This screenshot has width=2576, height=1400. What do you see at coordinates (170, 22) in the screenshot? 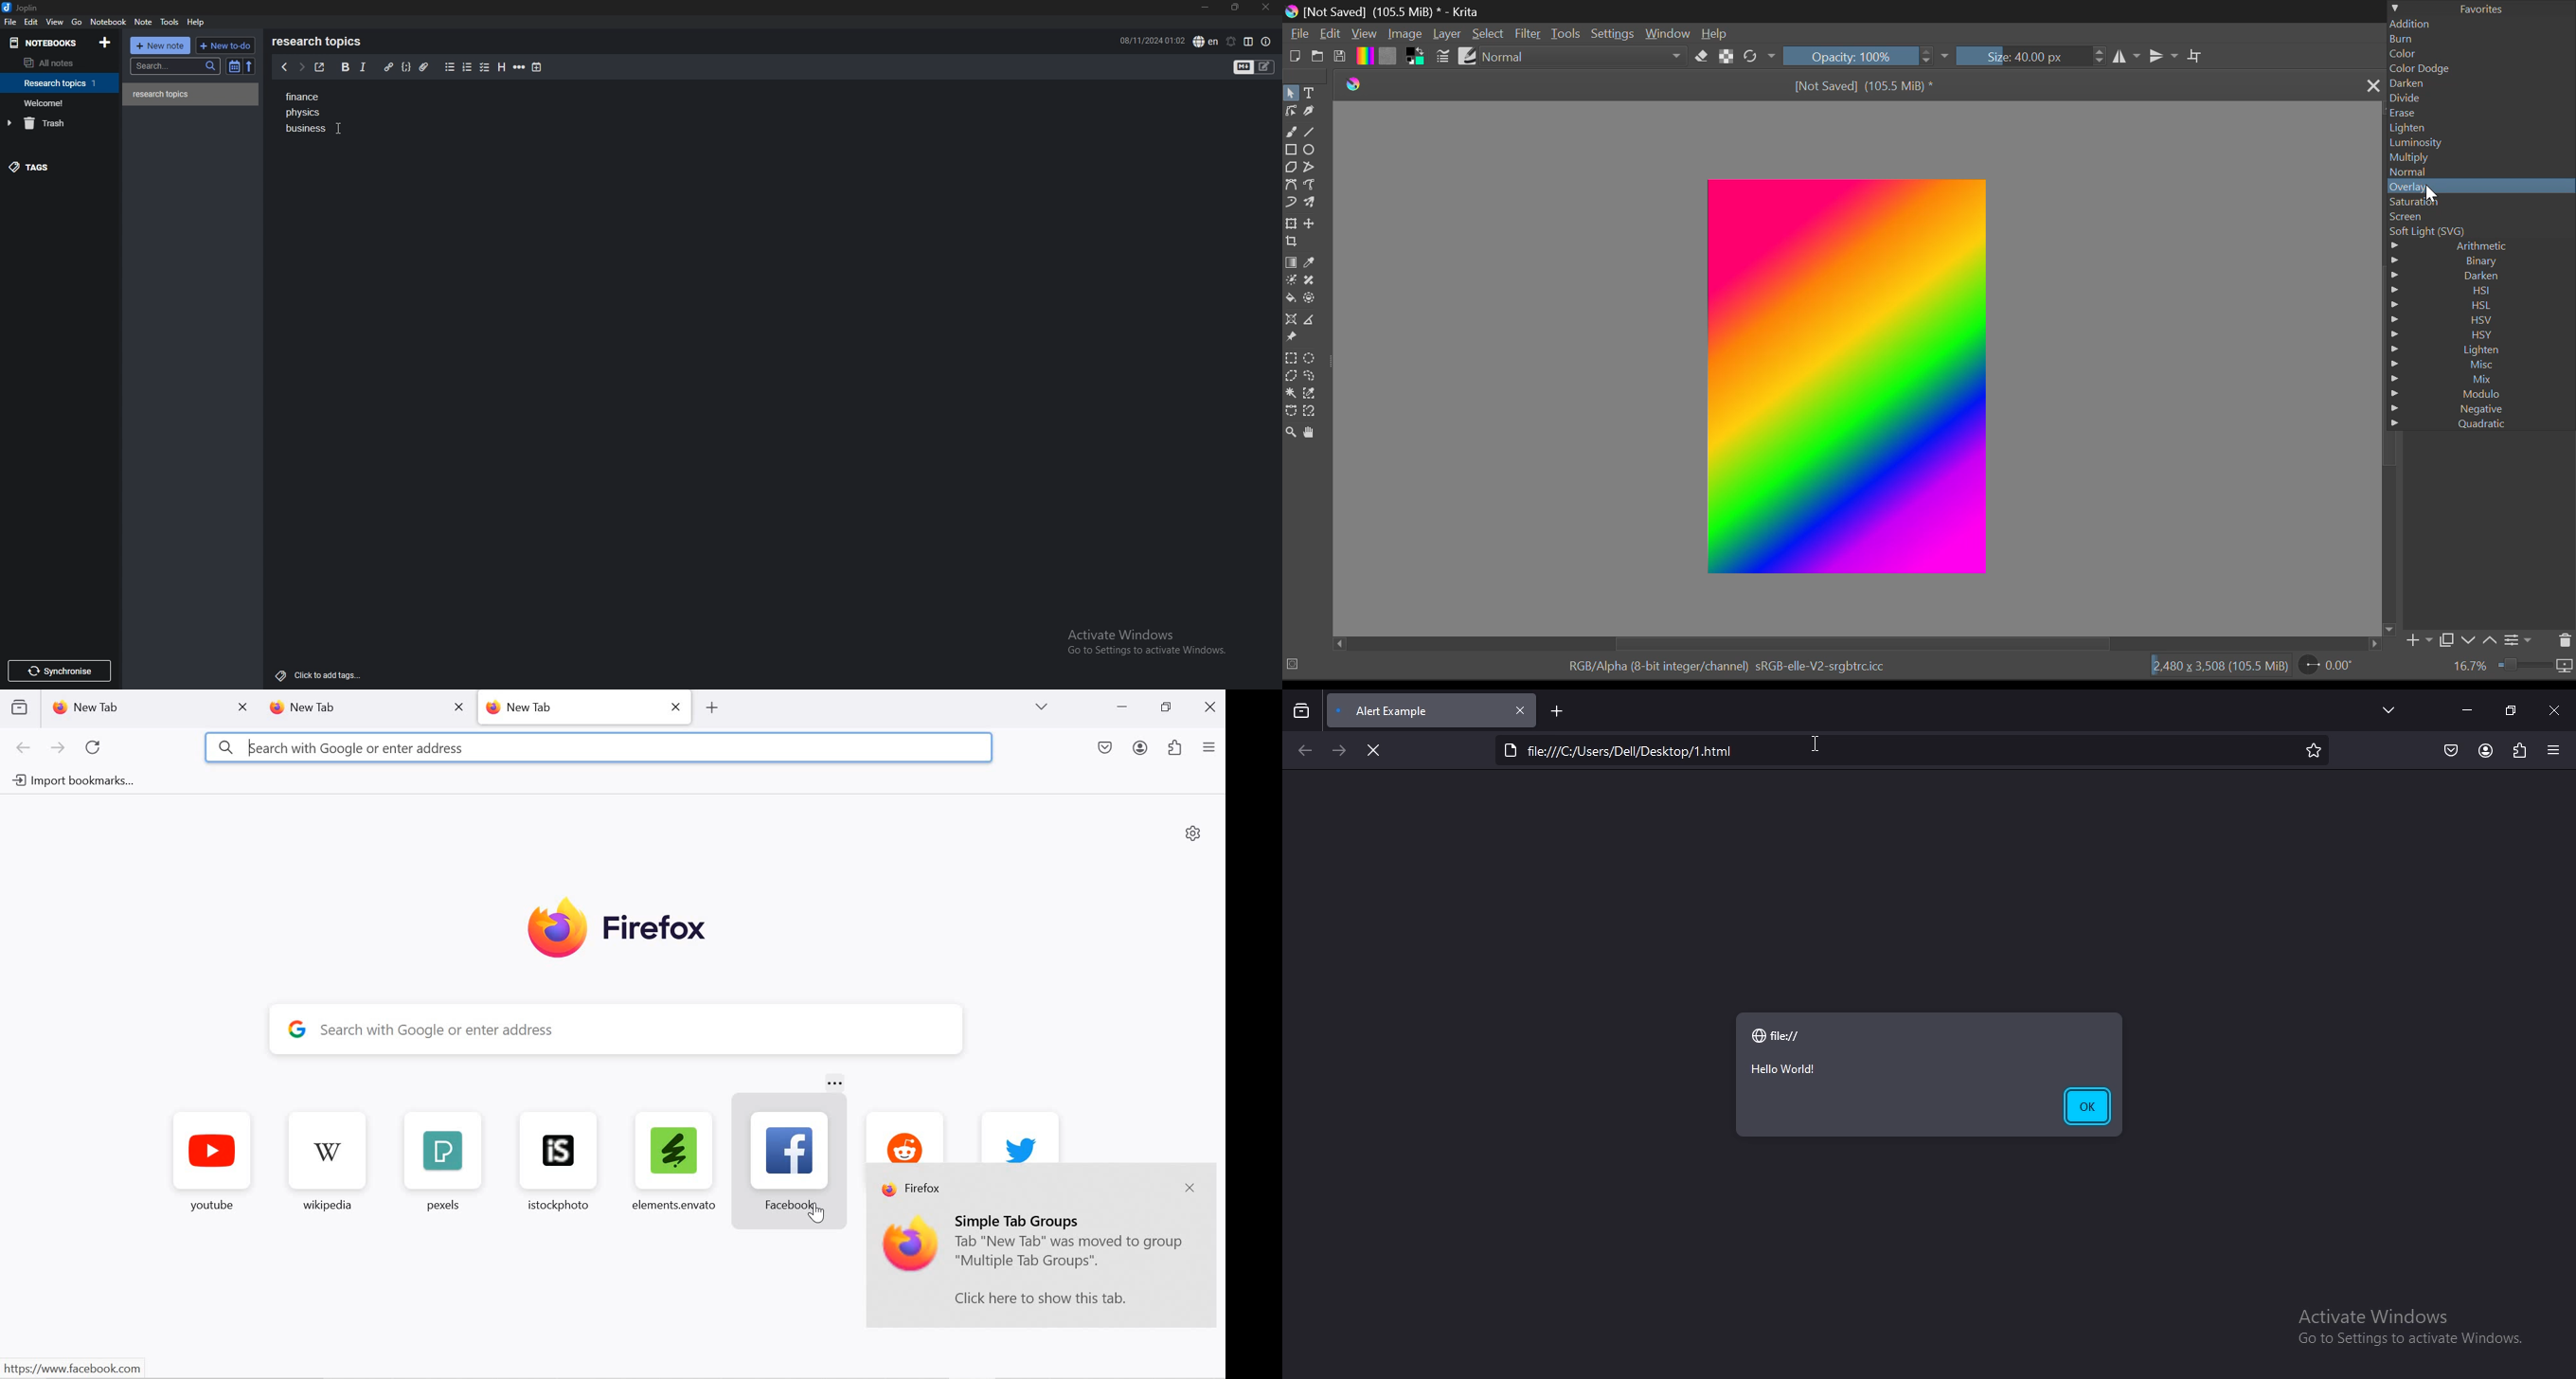
I see `tools` at bounding box center [170, 22].